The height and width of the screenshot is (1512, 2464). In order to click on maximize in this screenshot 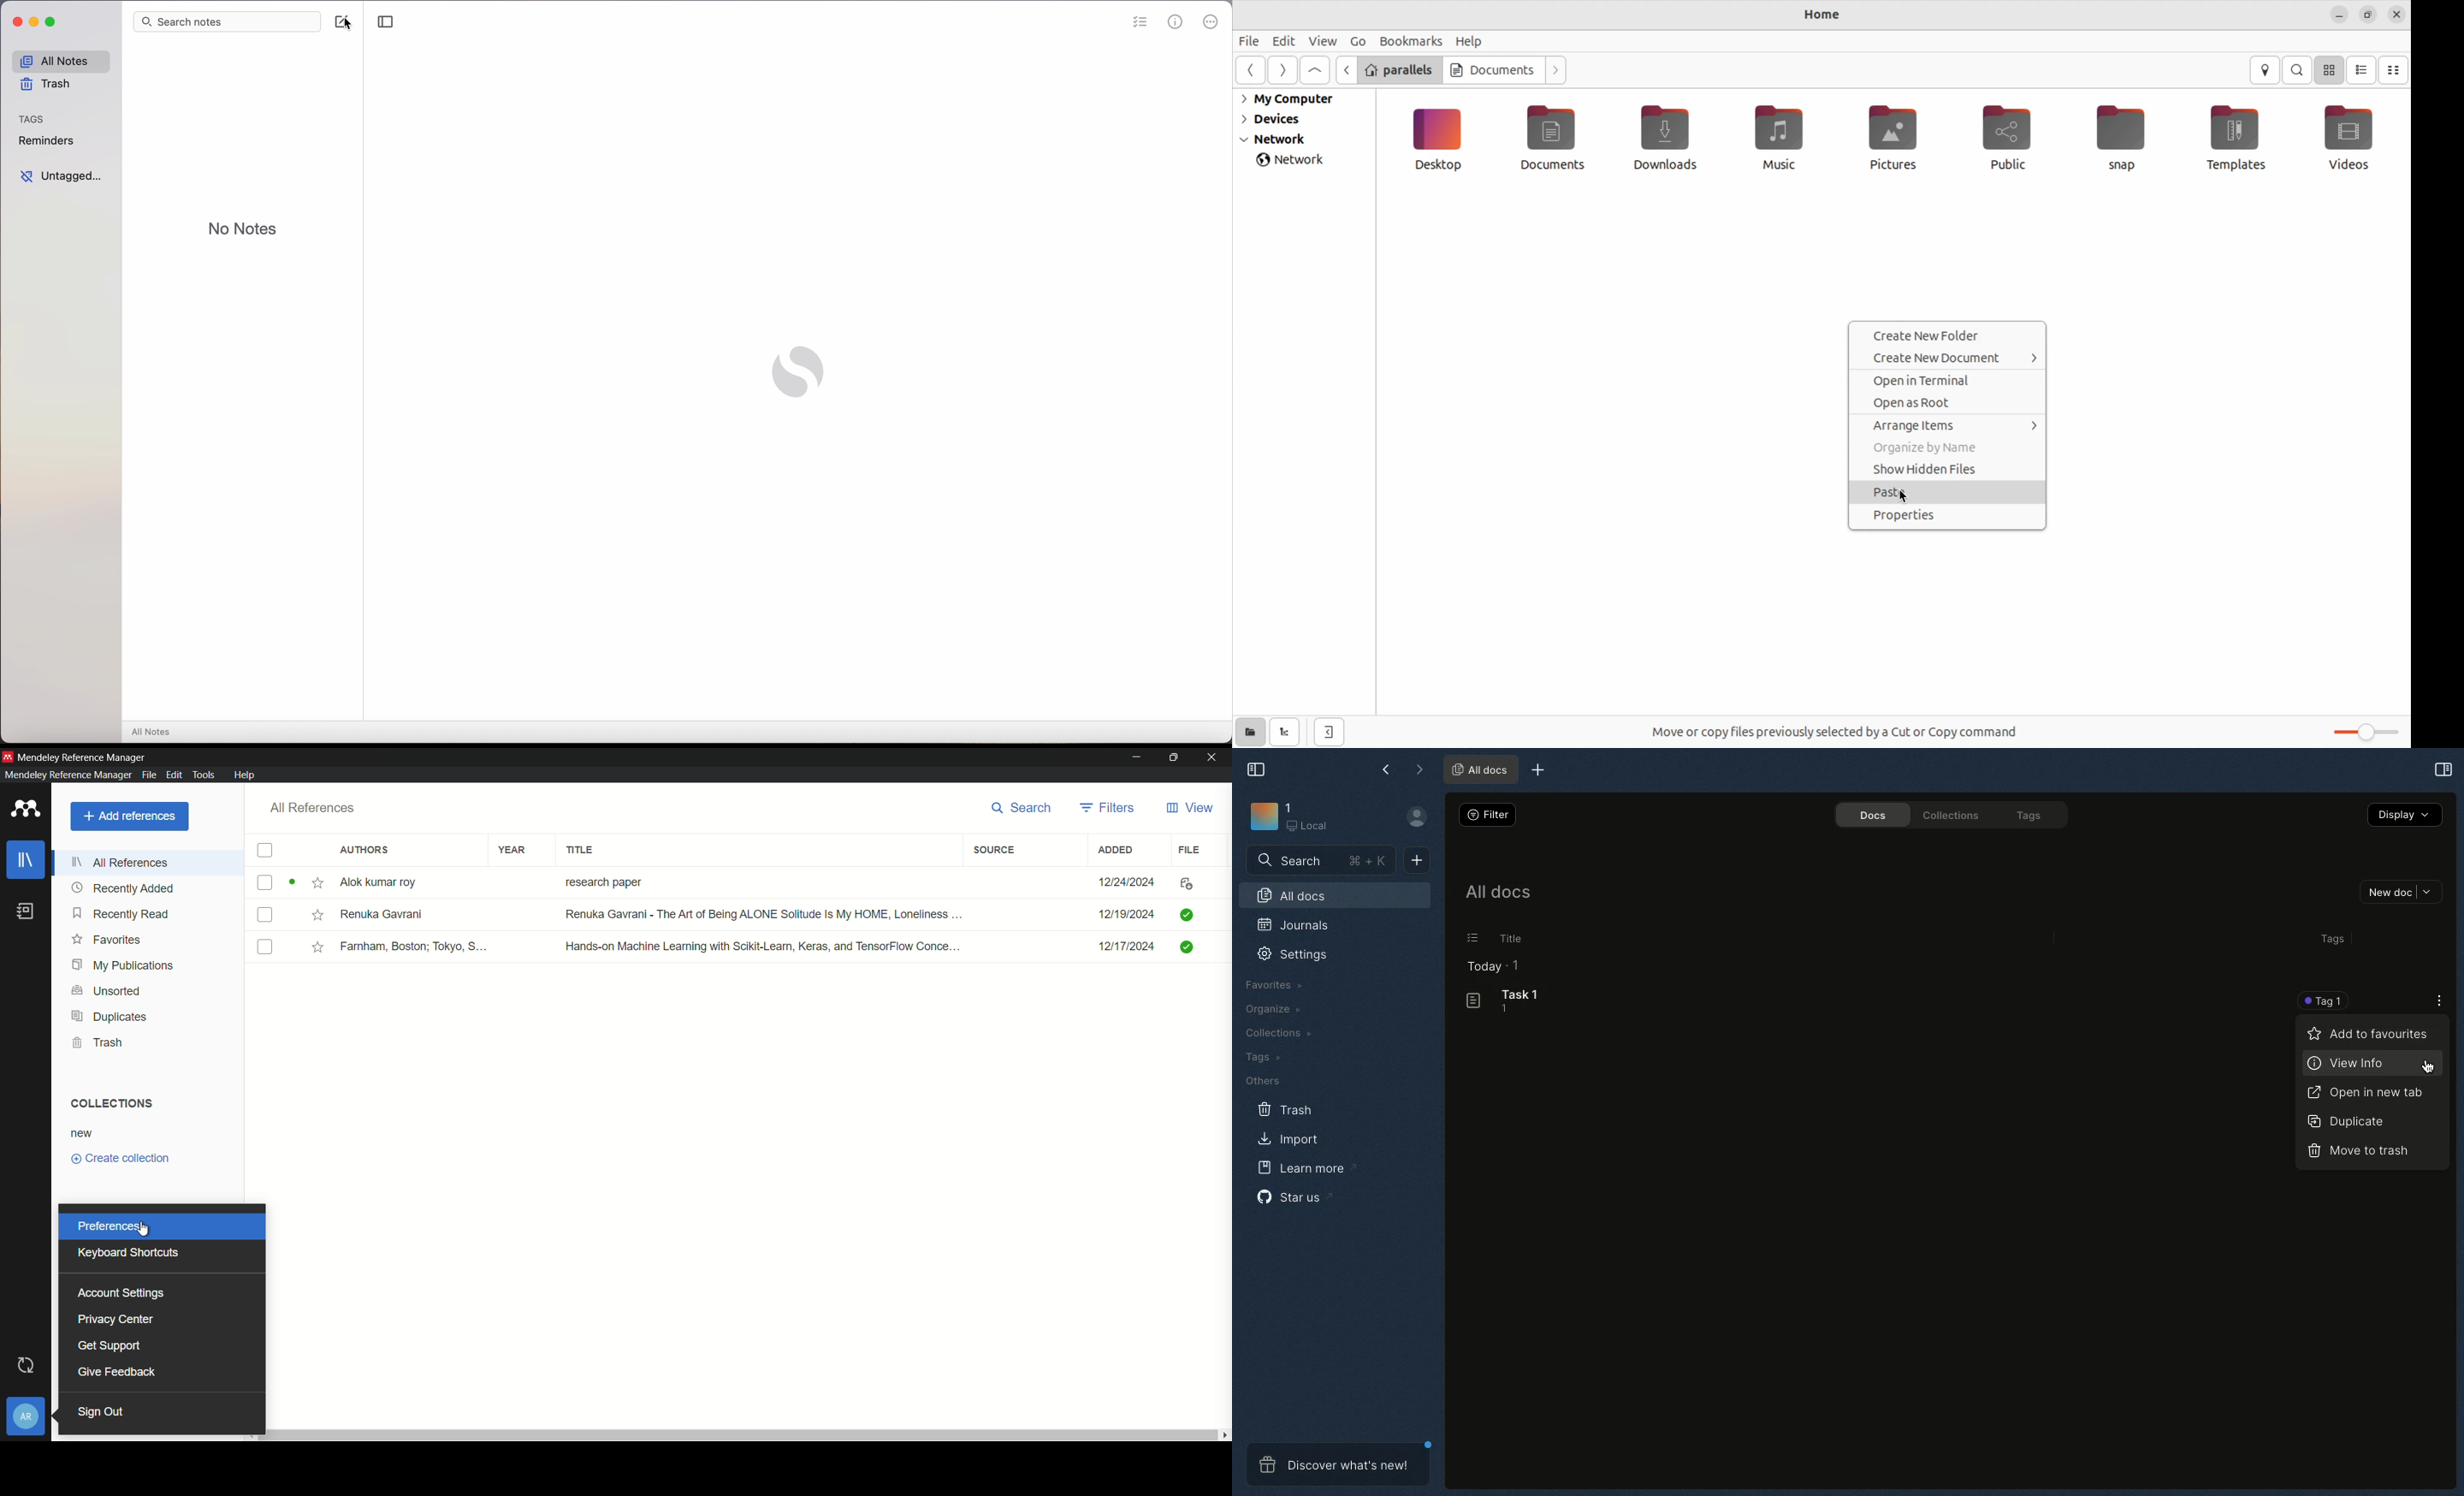, I will do `click(1176, 758)`.